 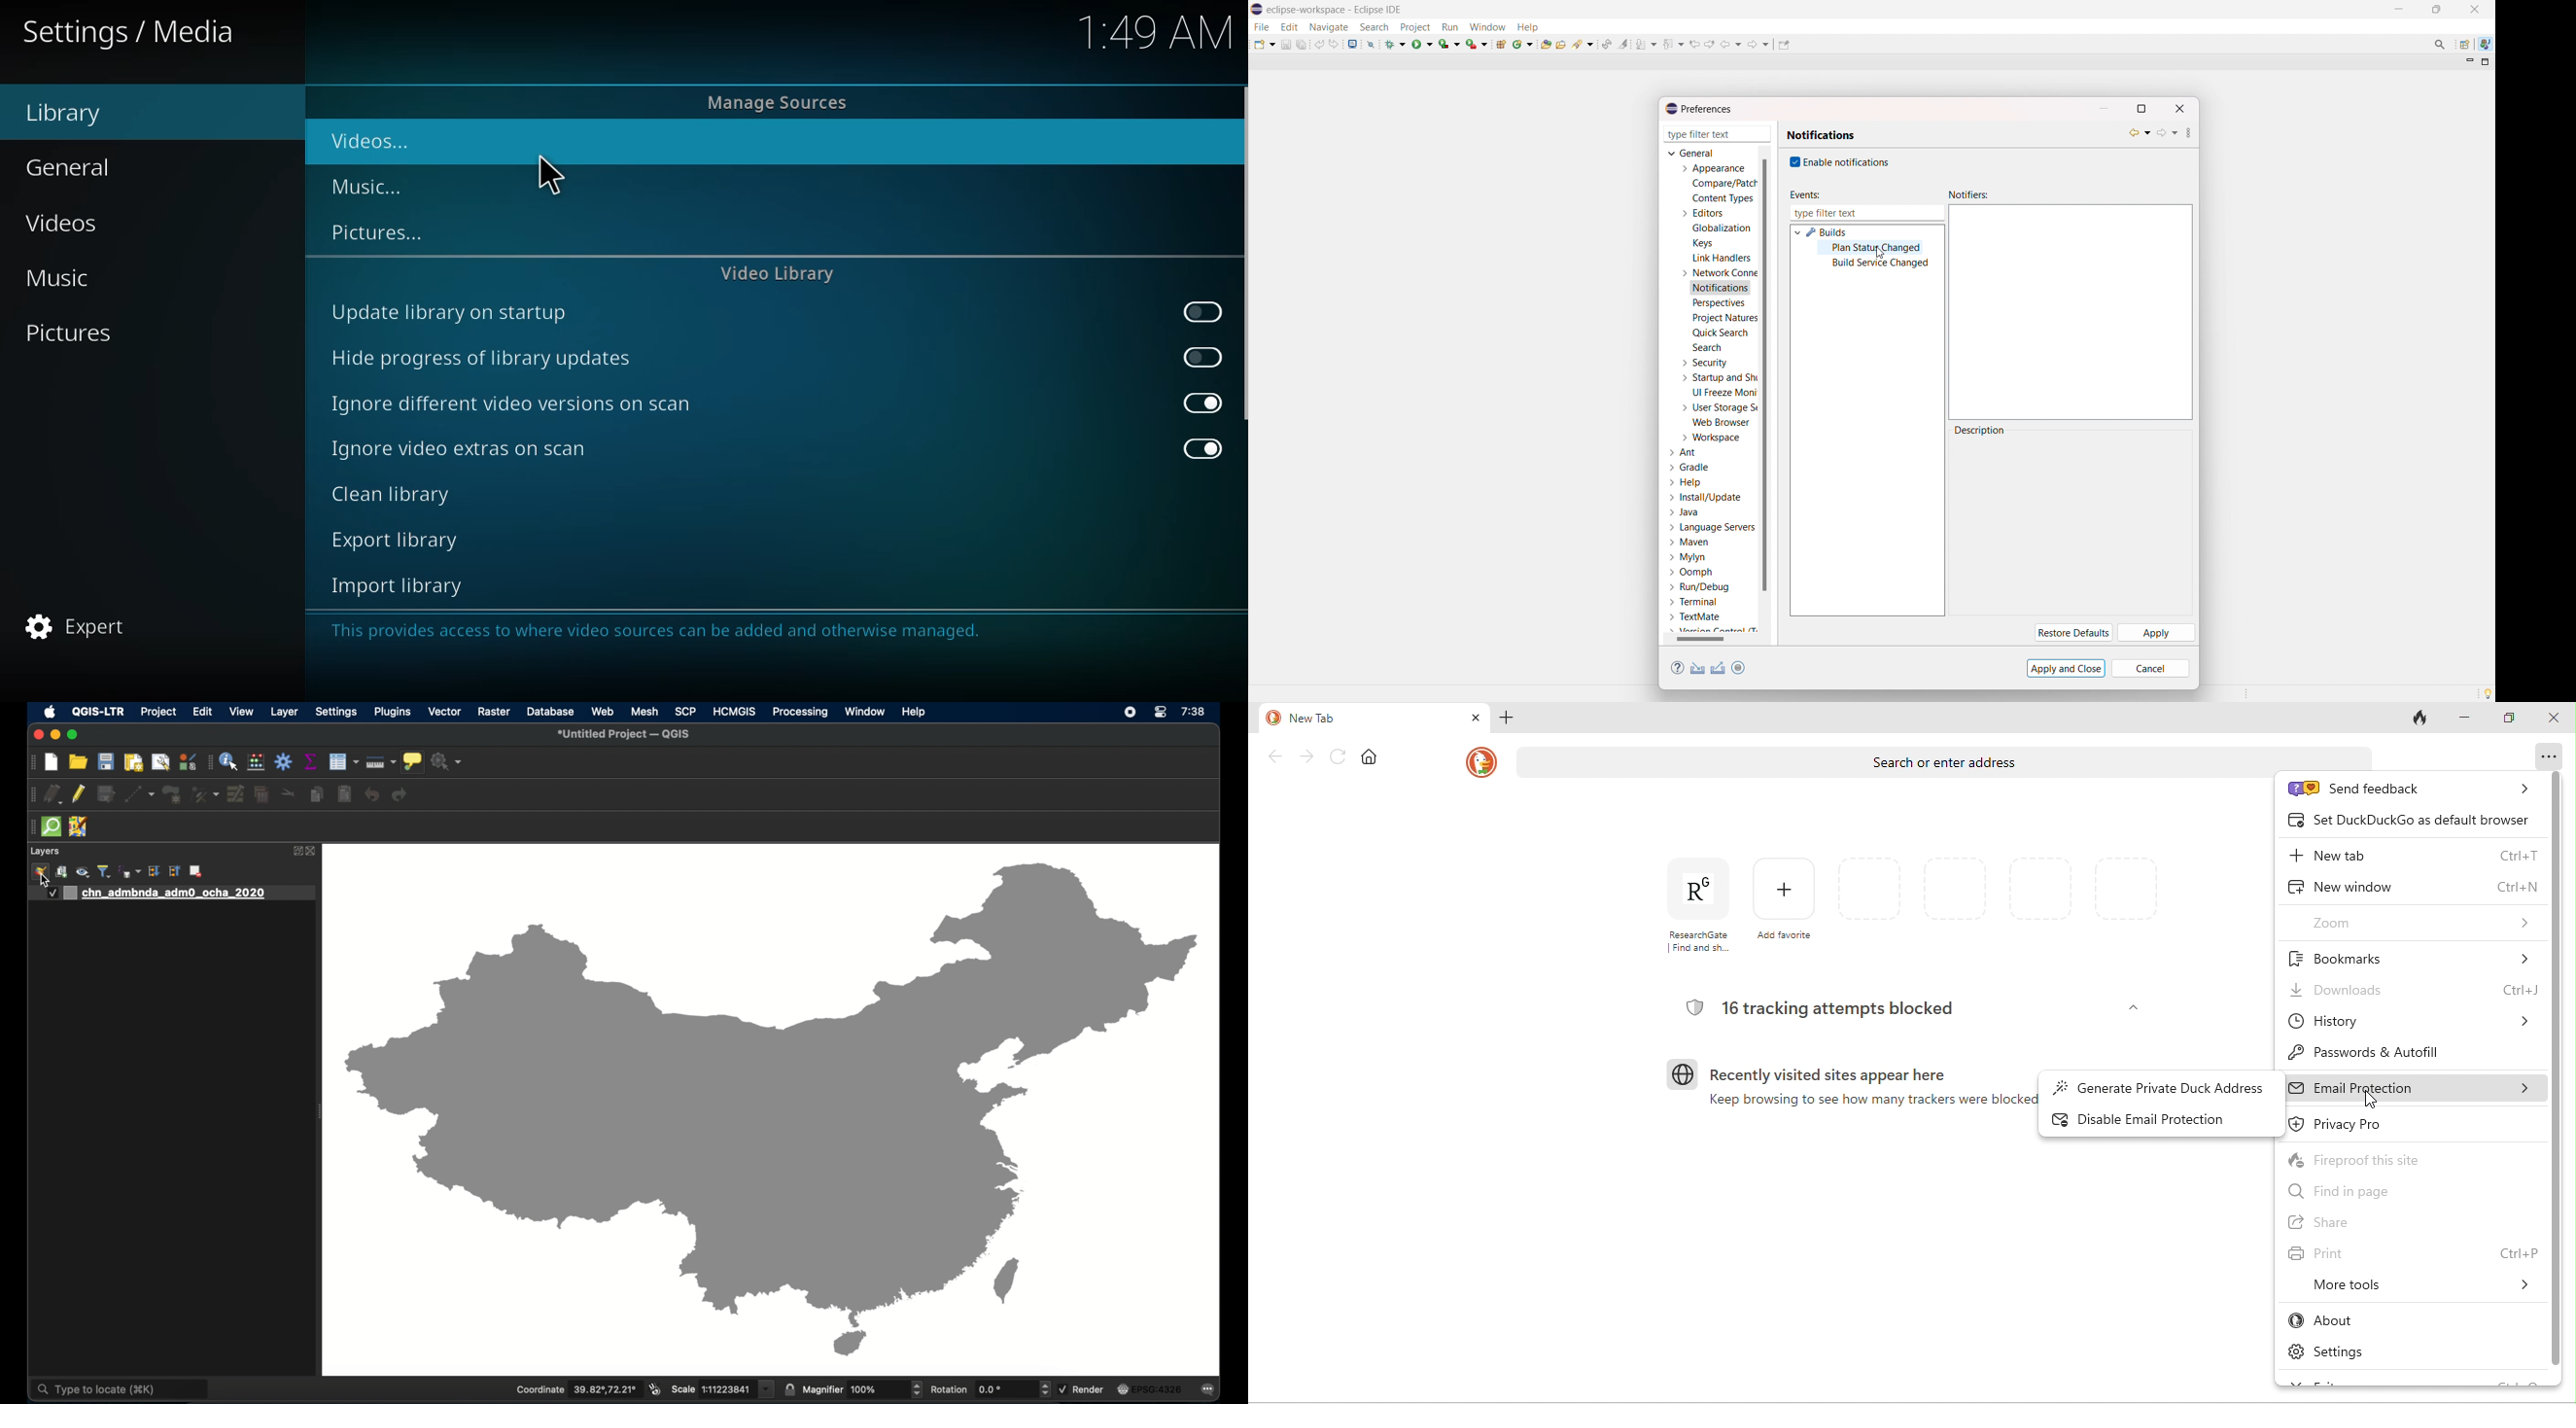 I want to click on videos, so click(x=370, y=143).